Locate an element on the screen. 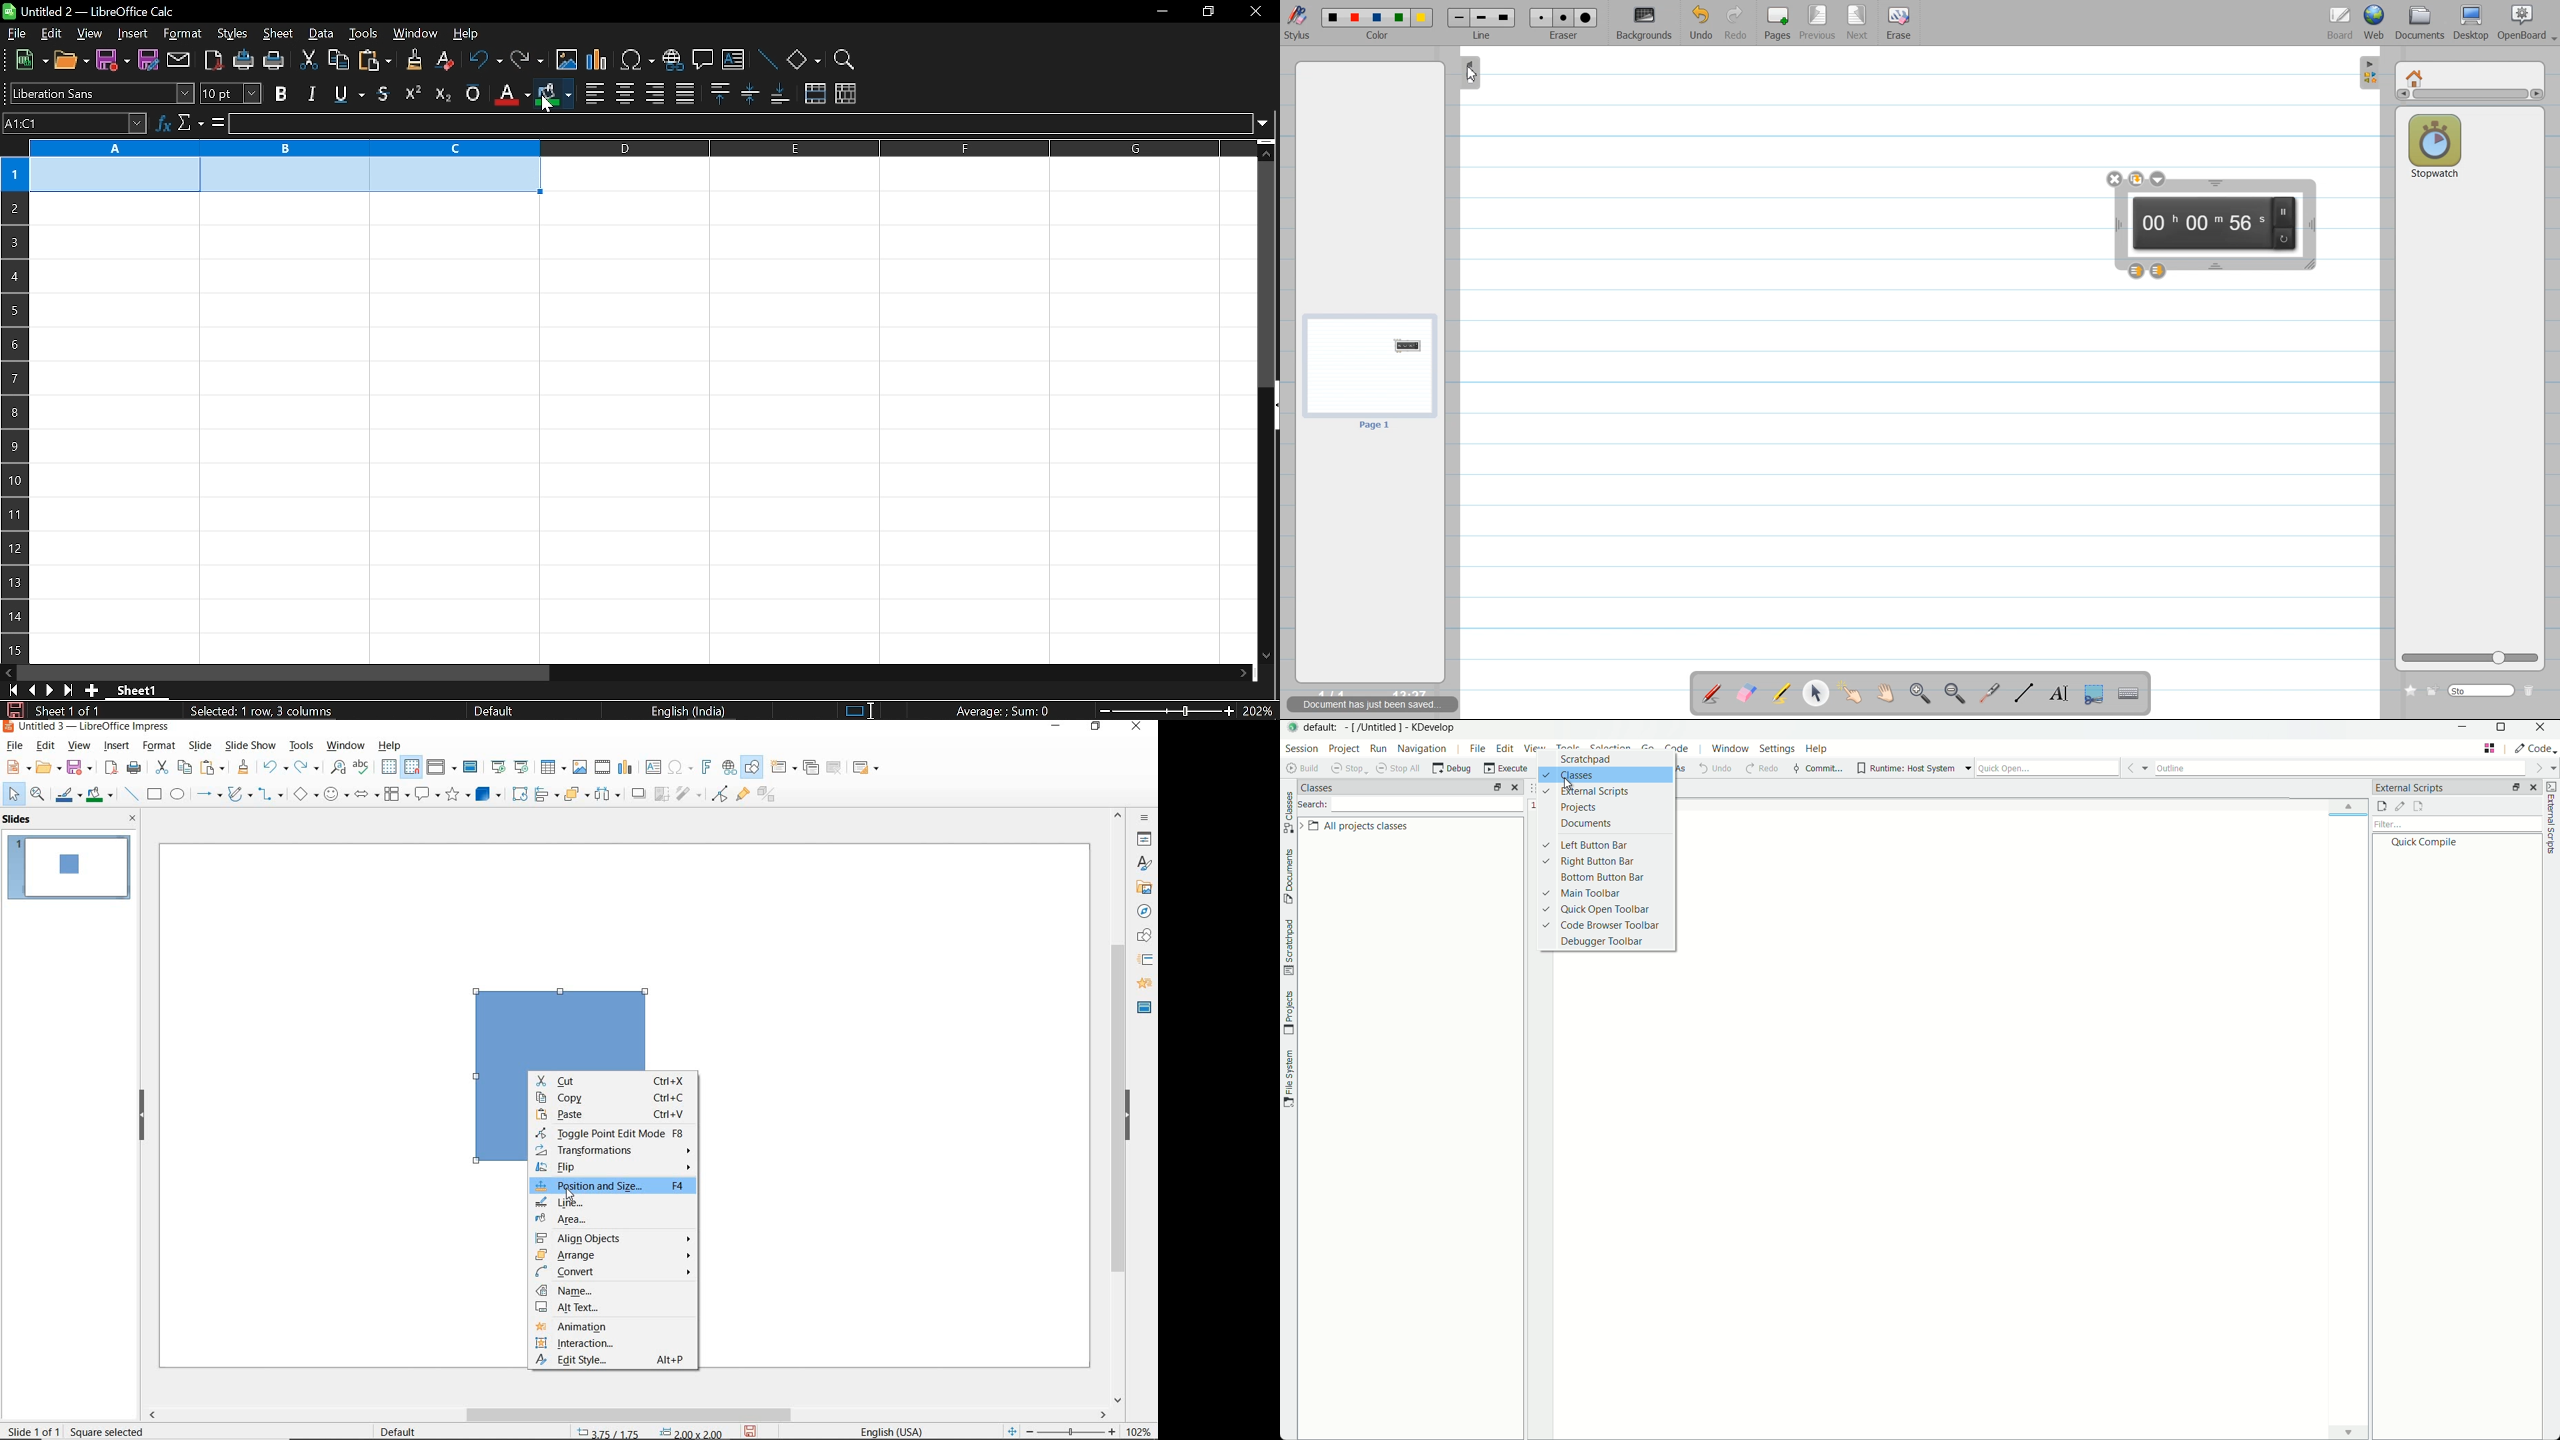 The width and height of the screenshot is (2576, 1456). insert is located at coordinates (119, 747).